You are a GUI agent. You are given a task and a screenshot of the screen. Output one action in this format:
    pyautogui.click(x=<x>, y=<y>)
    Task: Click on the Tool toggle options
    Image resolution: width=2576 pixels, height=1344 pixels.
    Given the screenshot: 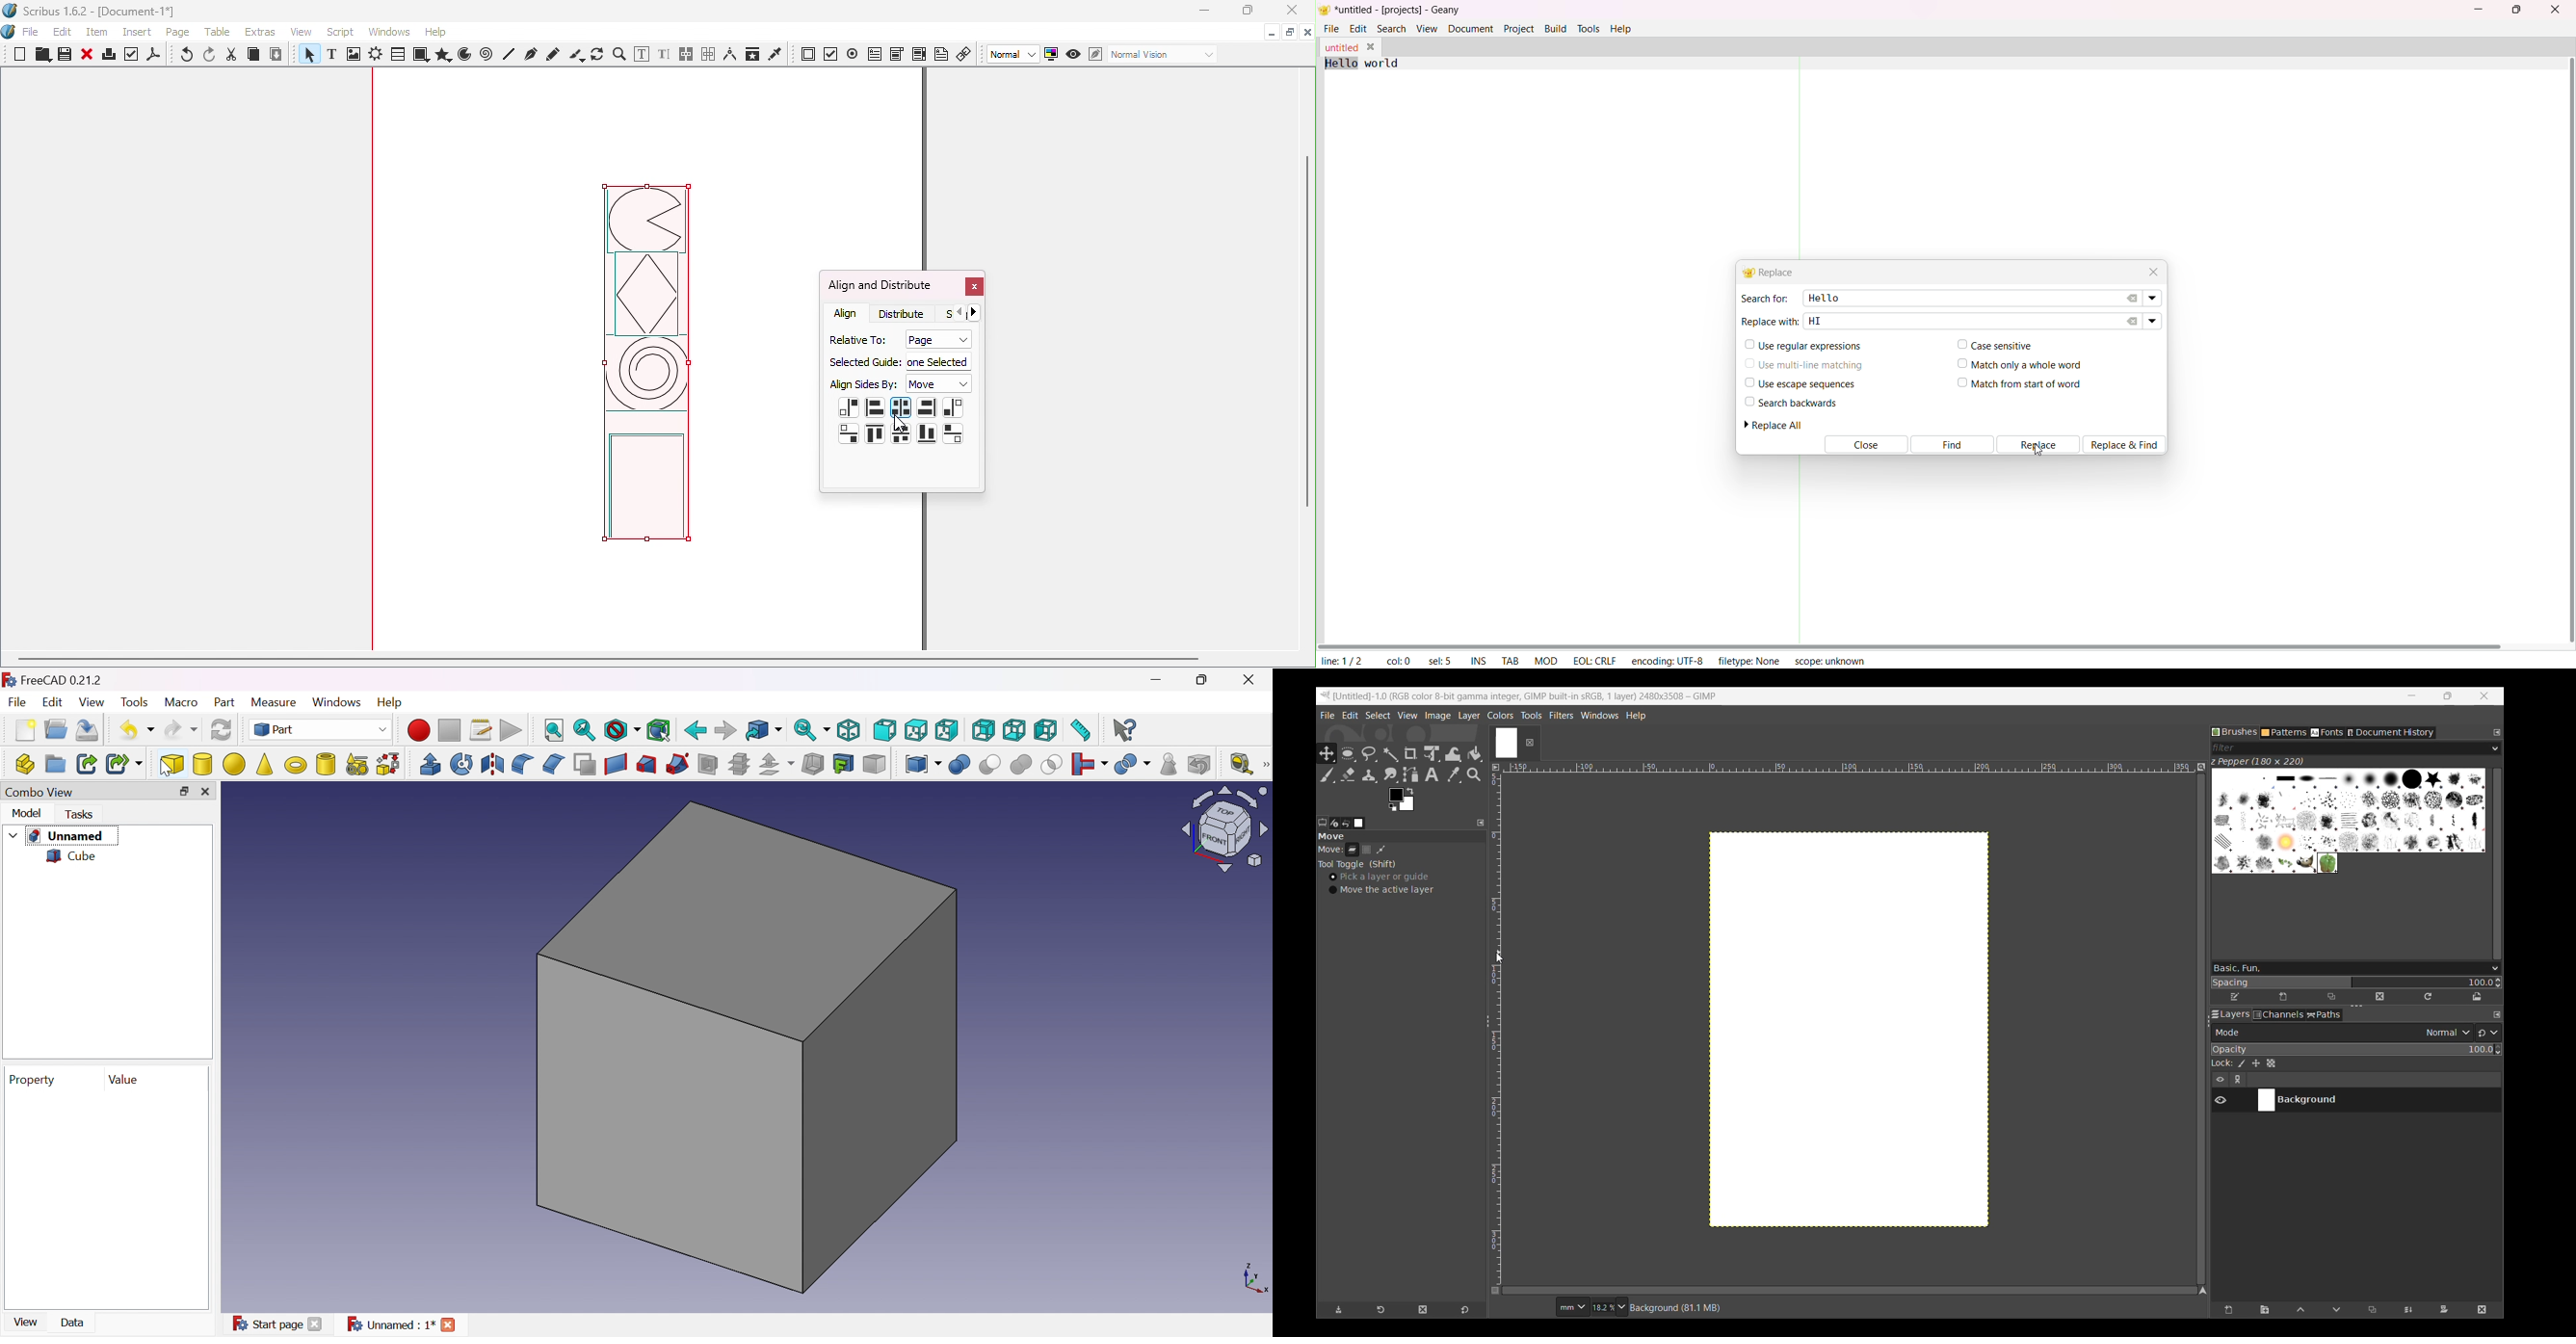 What is the action you would take?
    pyautogui.click(x=1357, y=865)
    